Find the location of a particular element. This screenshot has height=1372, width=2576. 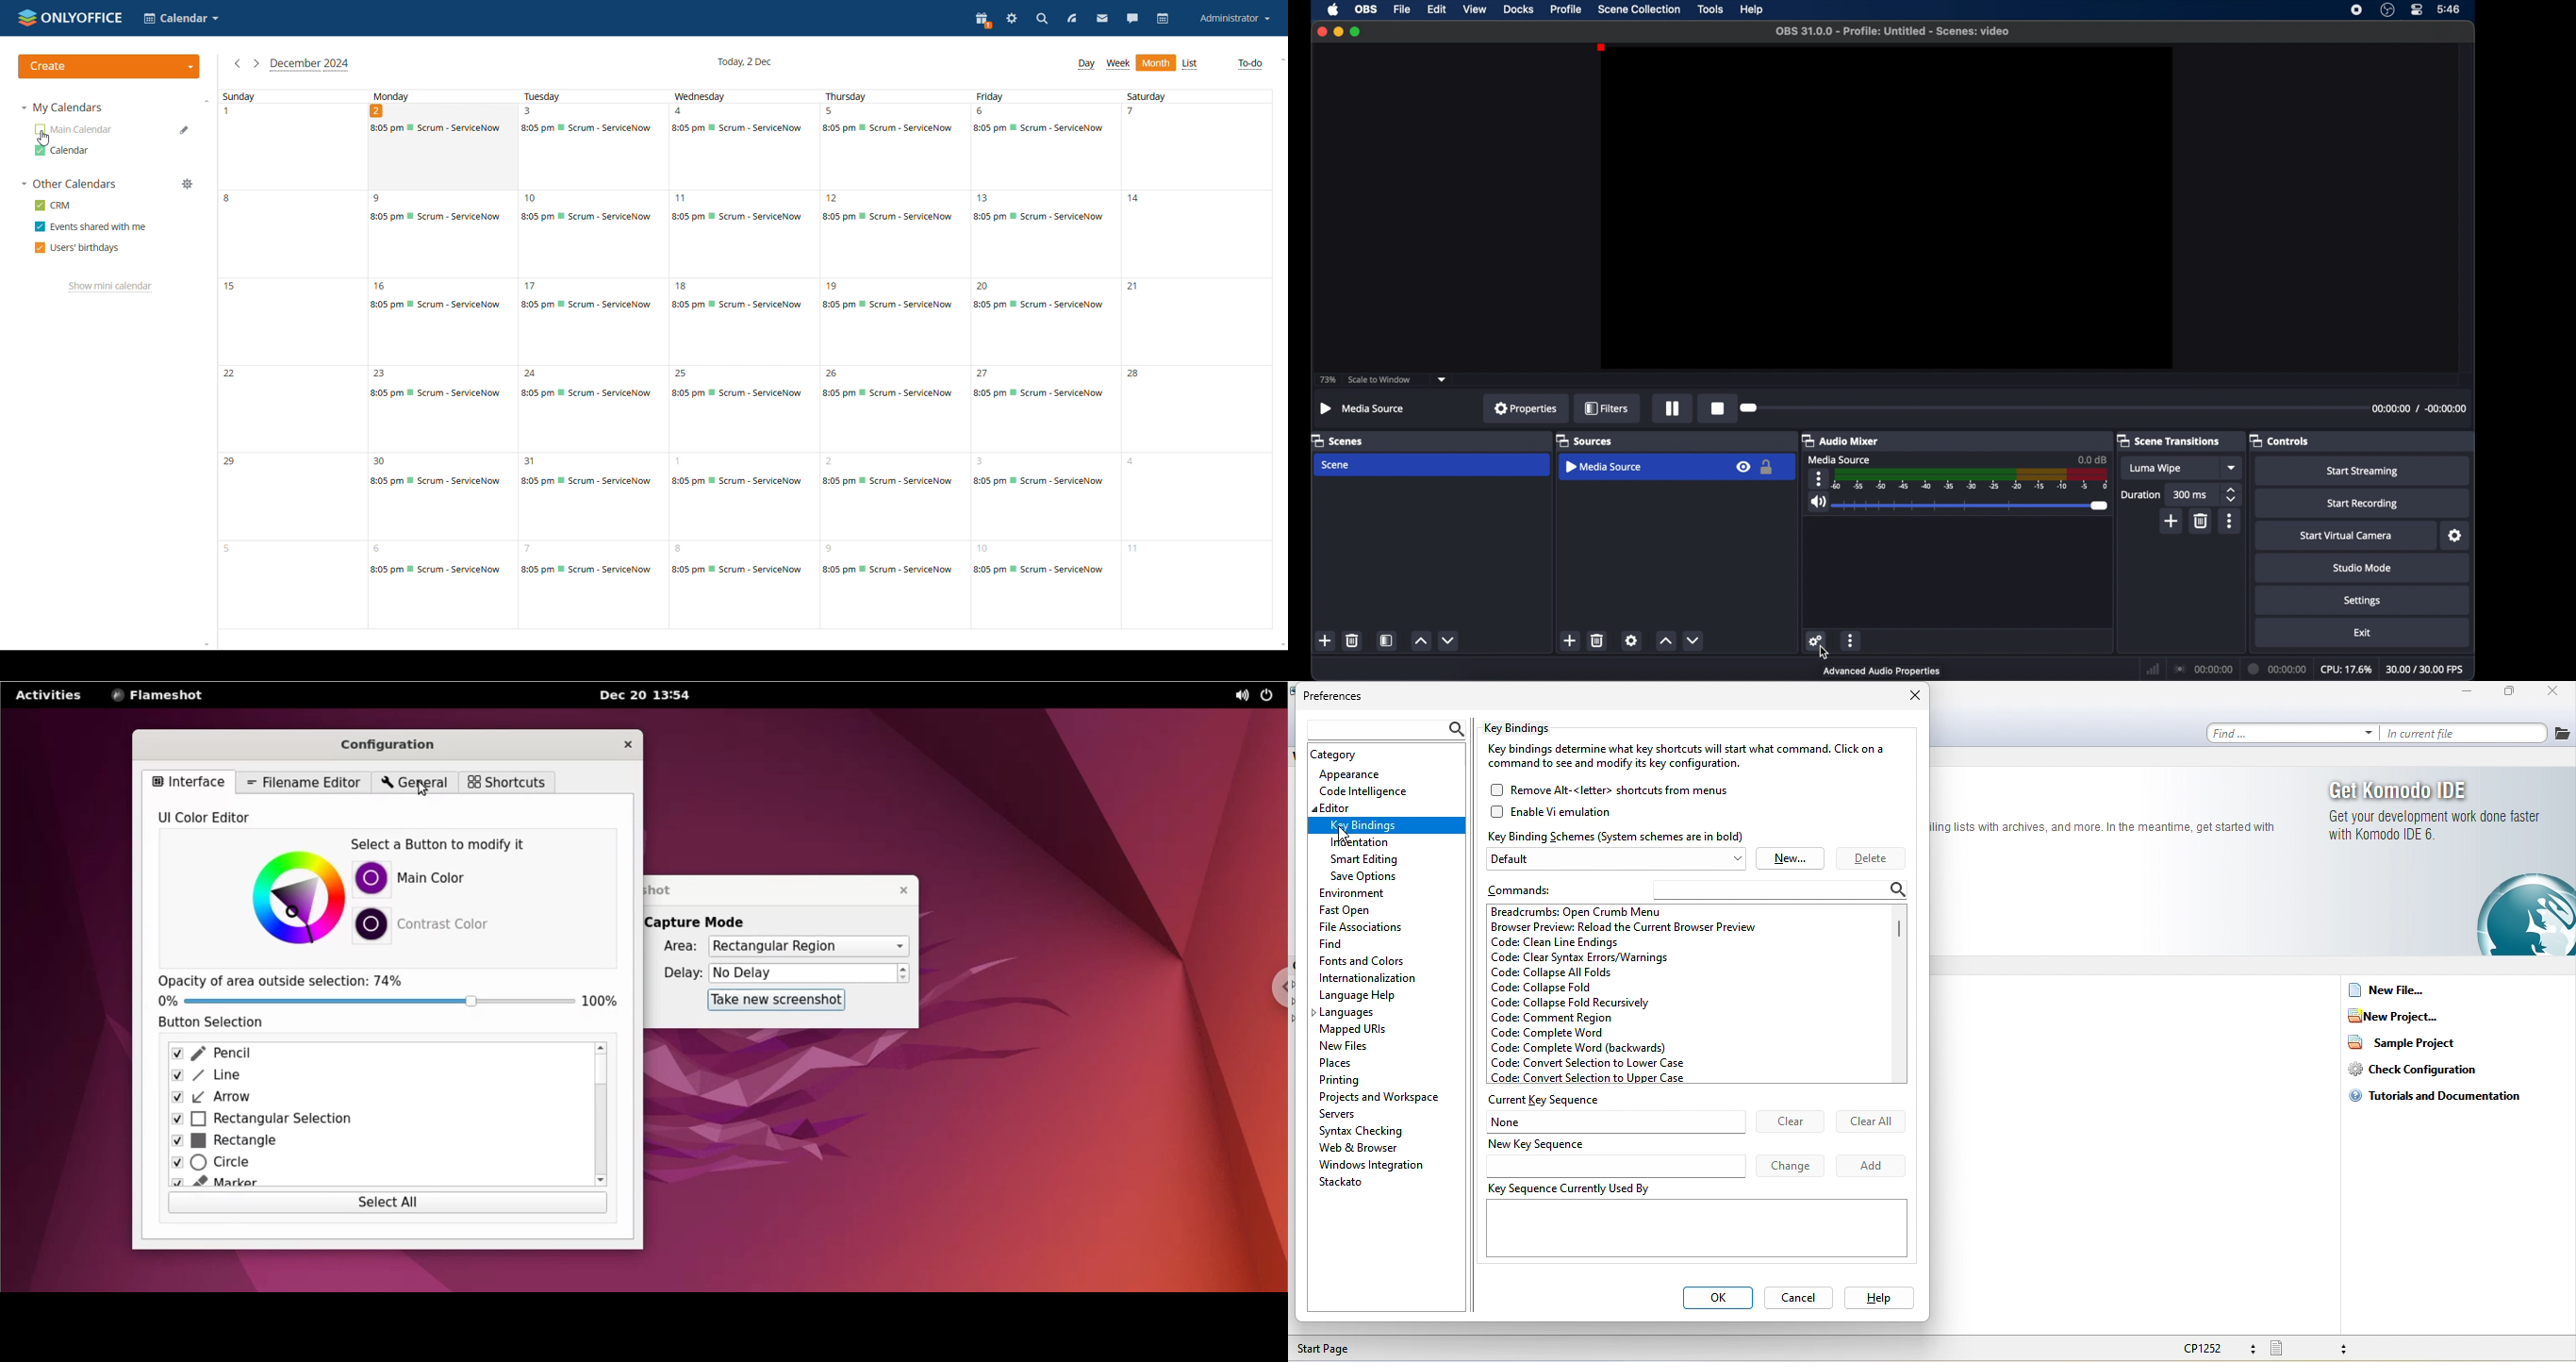

timeline  is located at coordinates (1971, 479).